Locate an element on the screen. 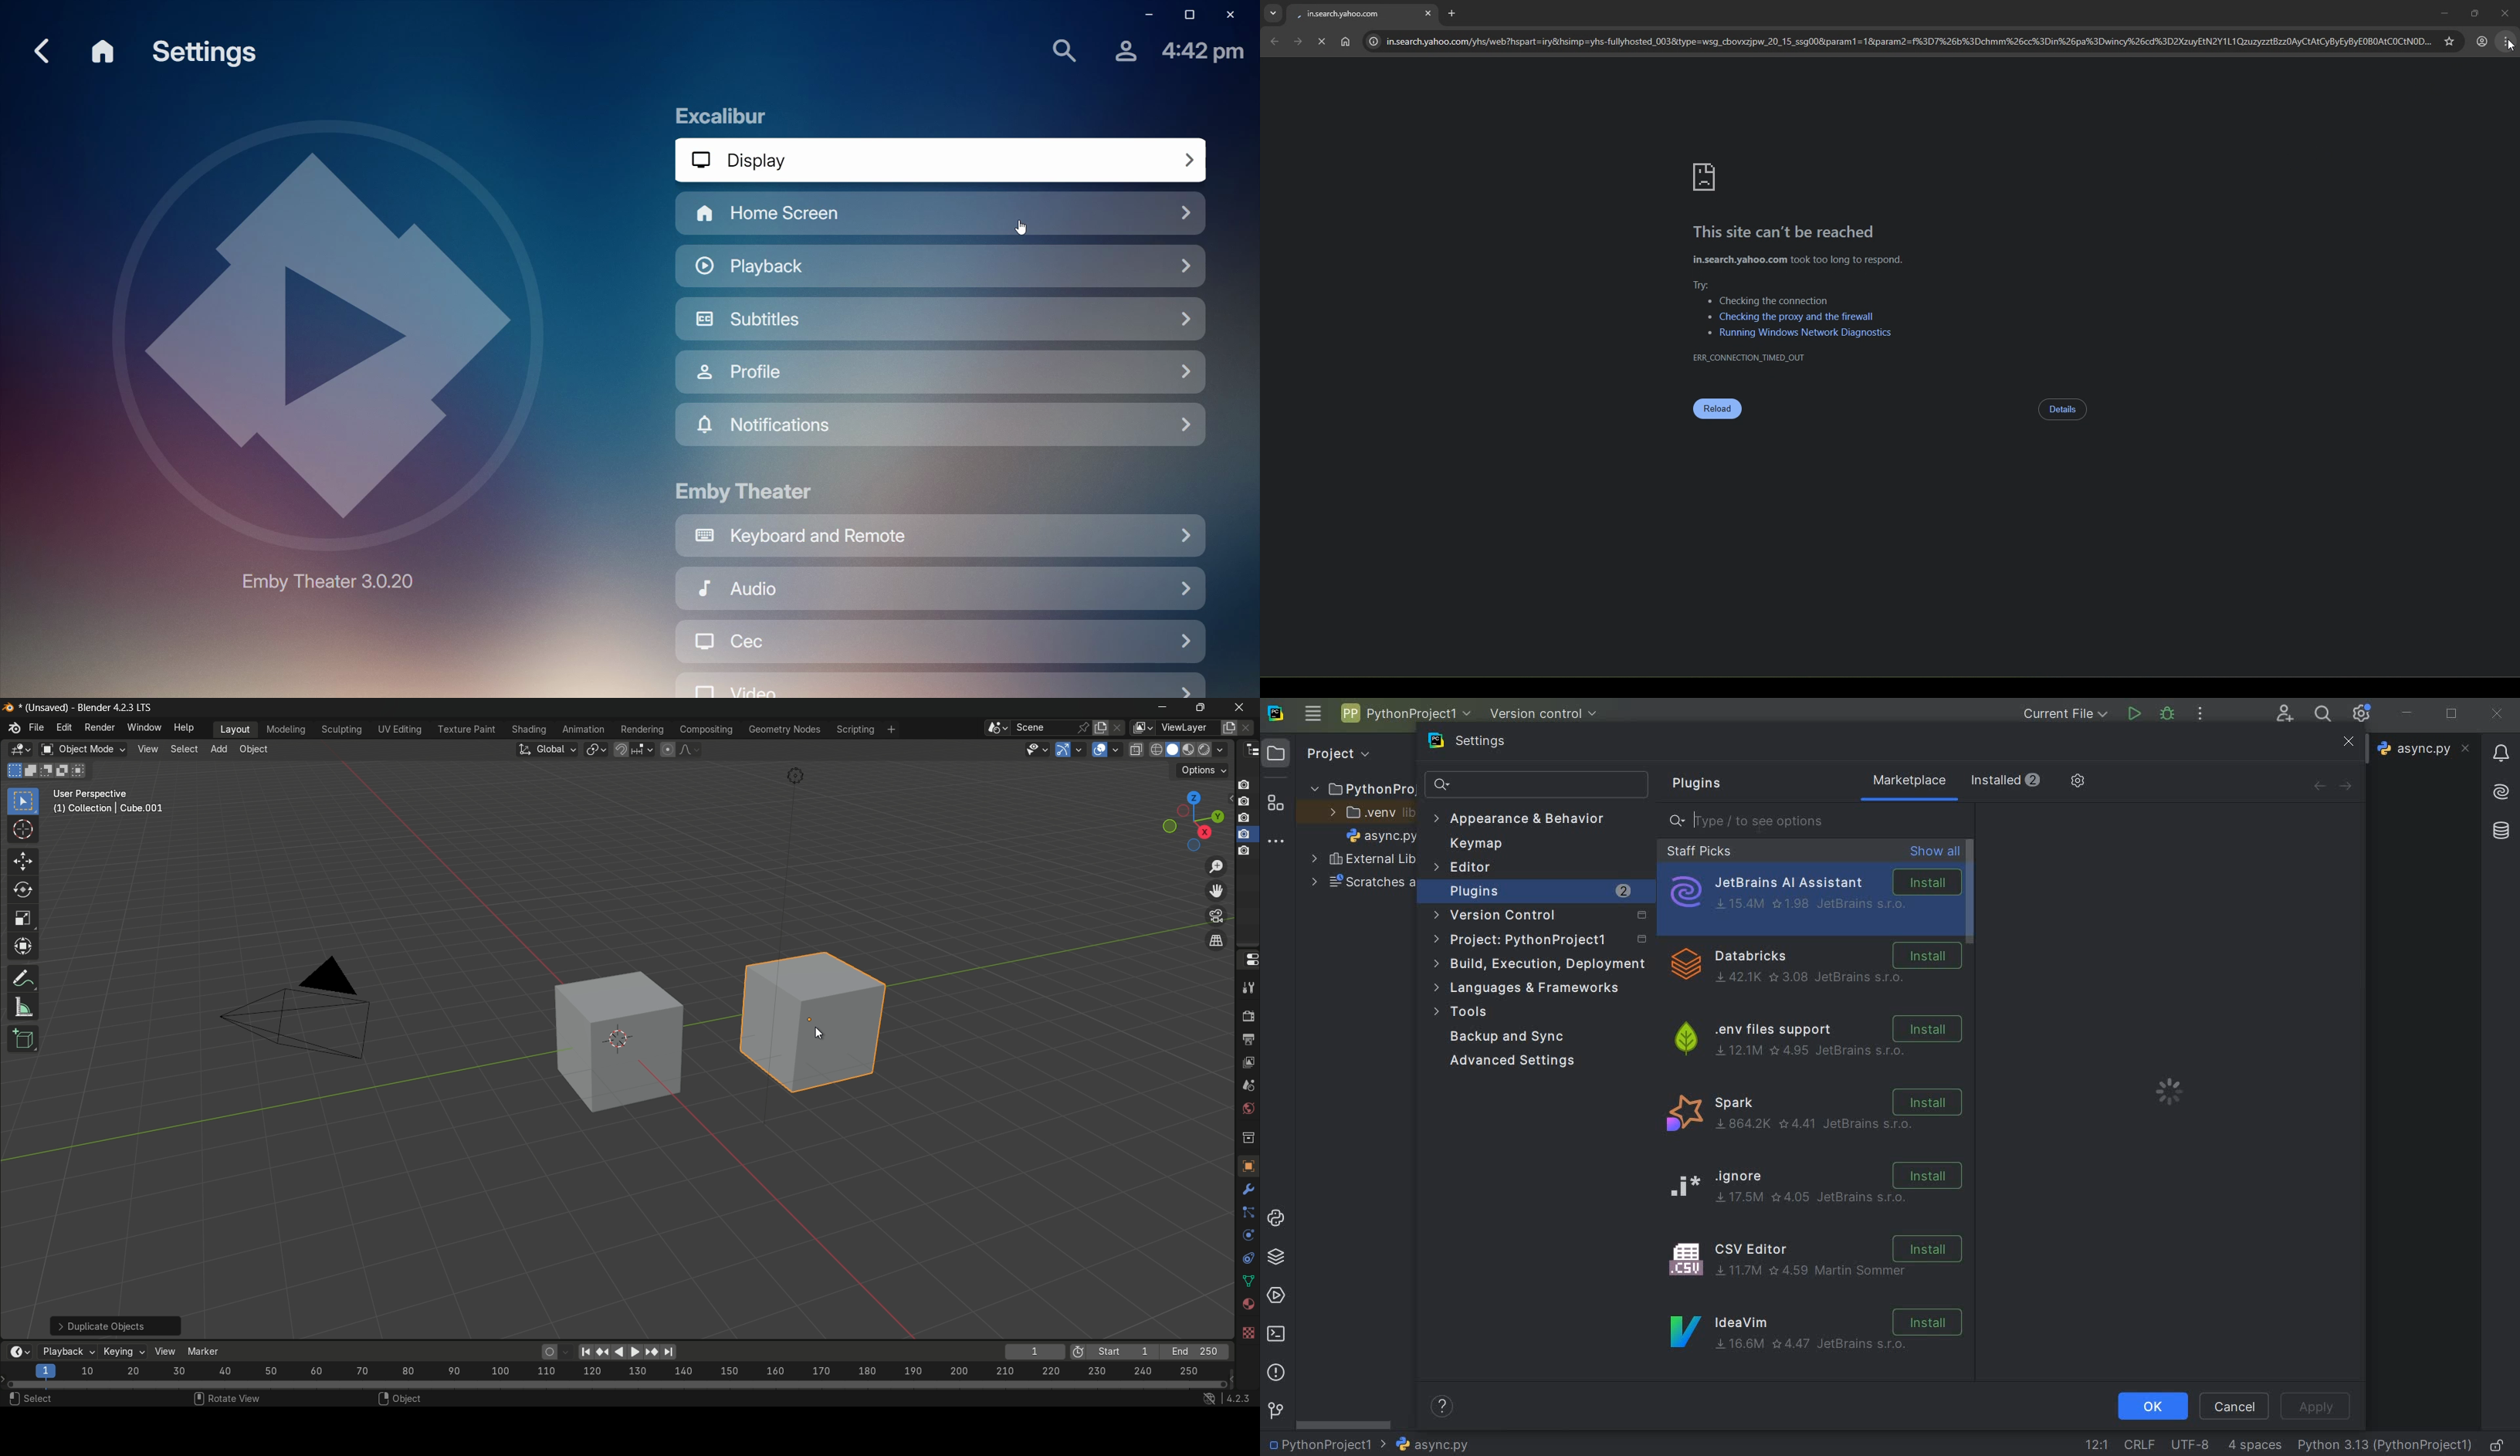 This screenshot has width=2520, height=1456. restore down is located at coordinates (2452, 715).